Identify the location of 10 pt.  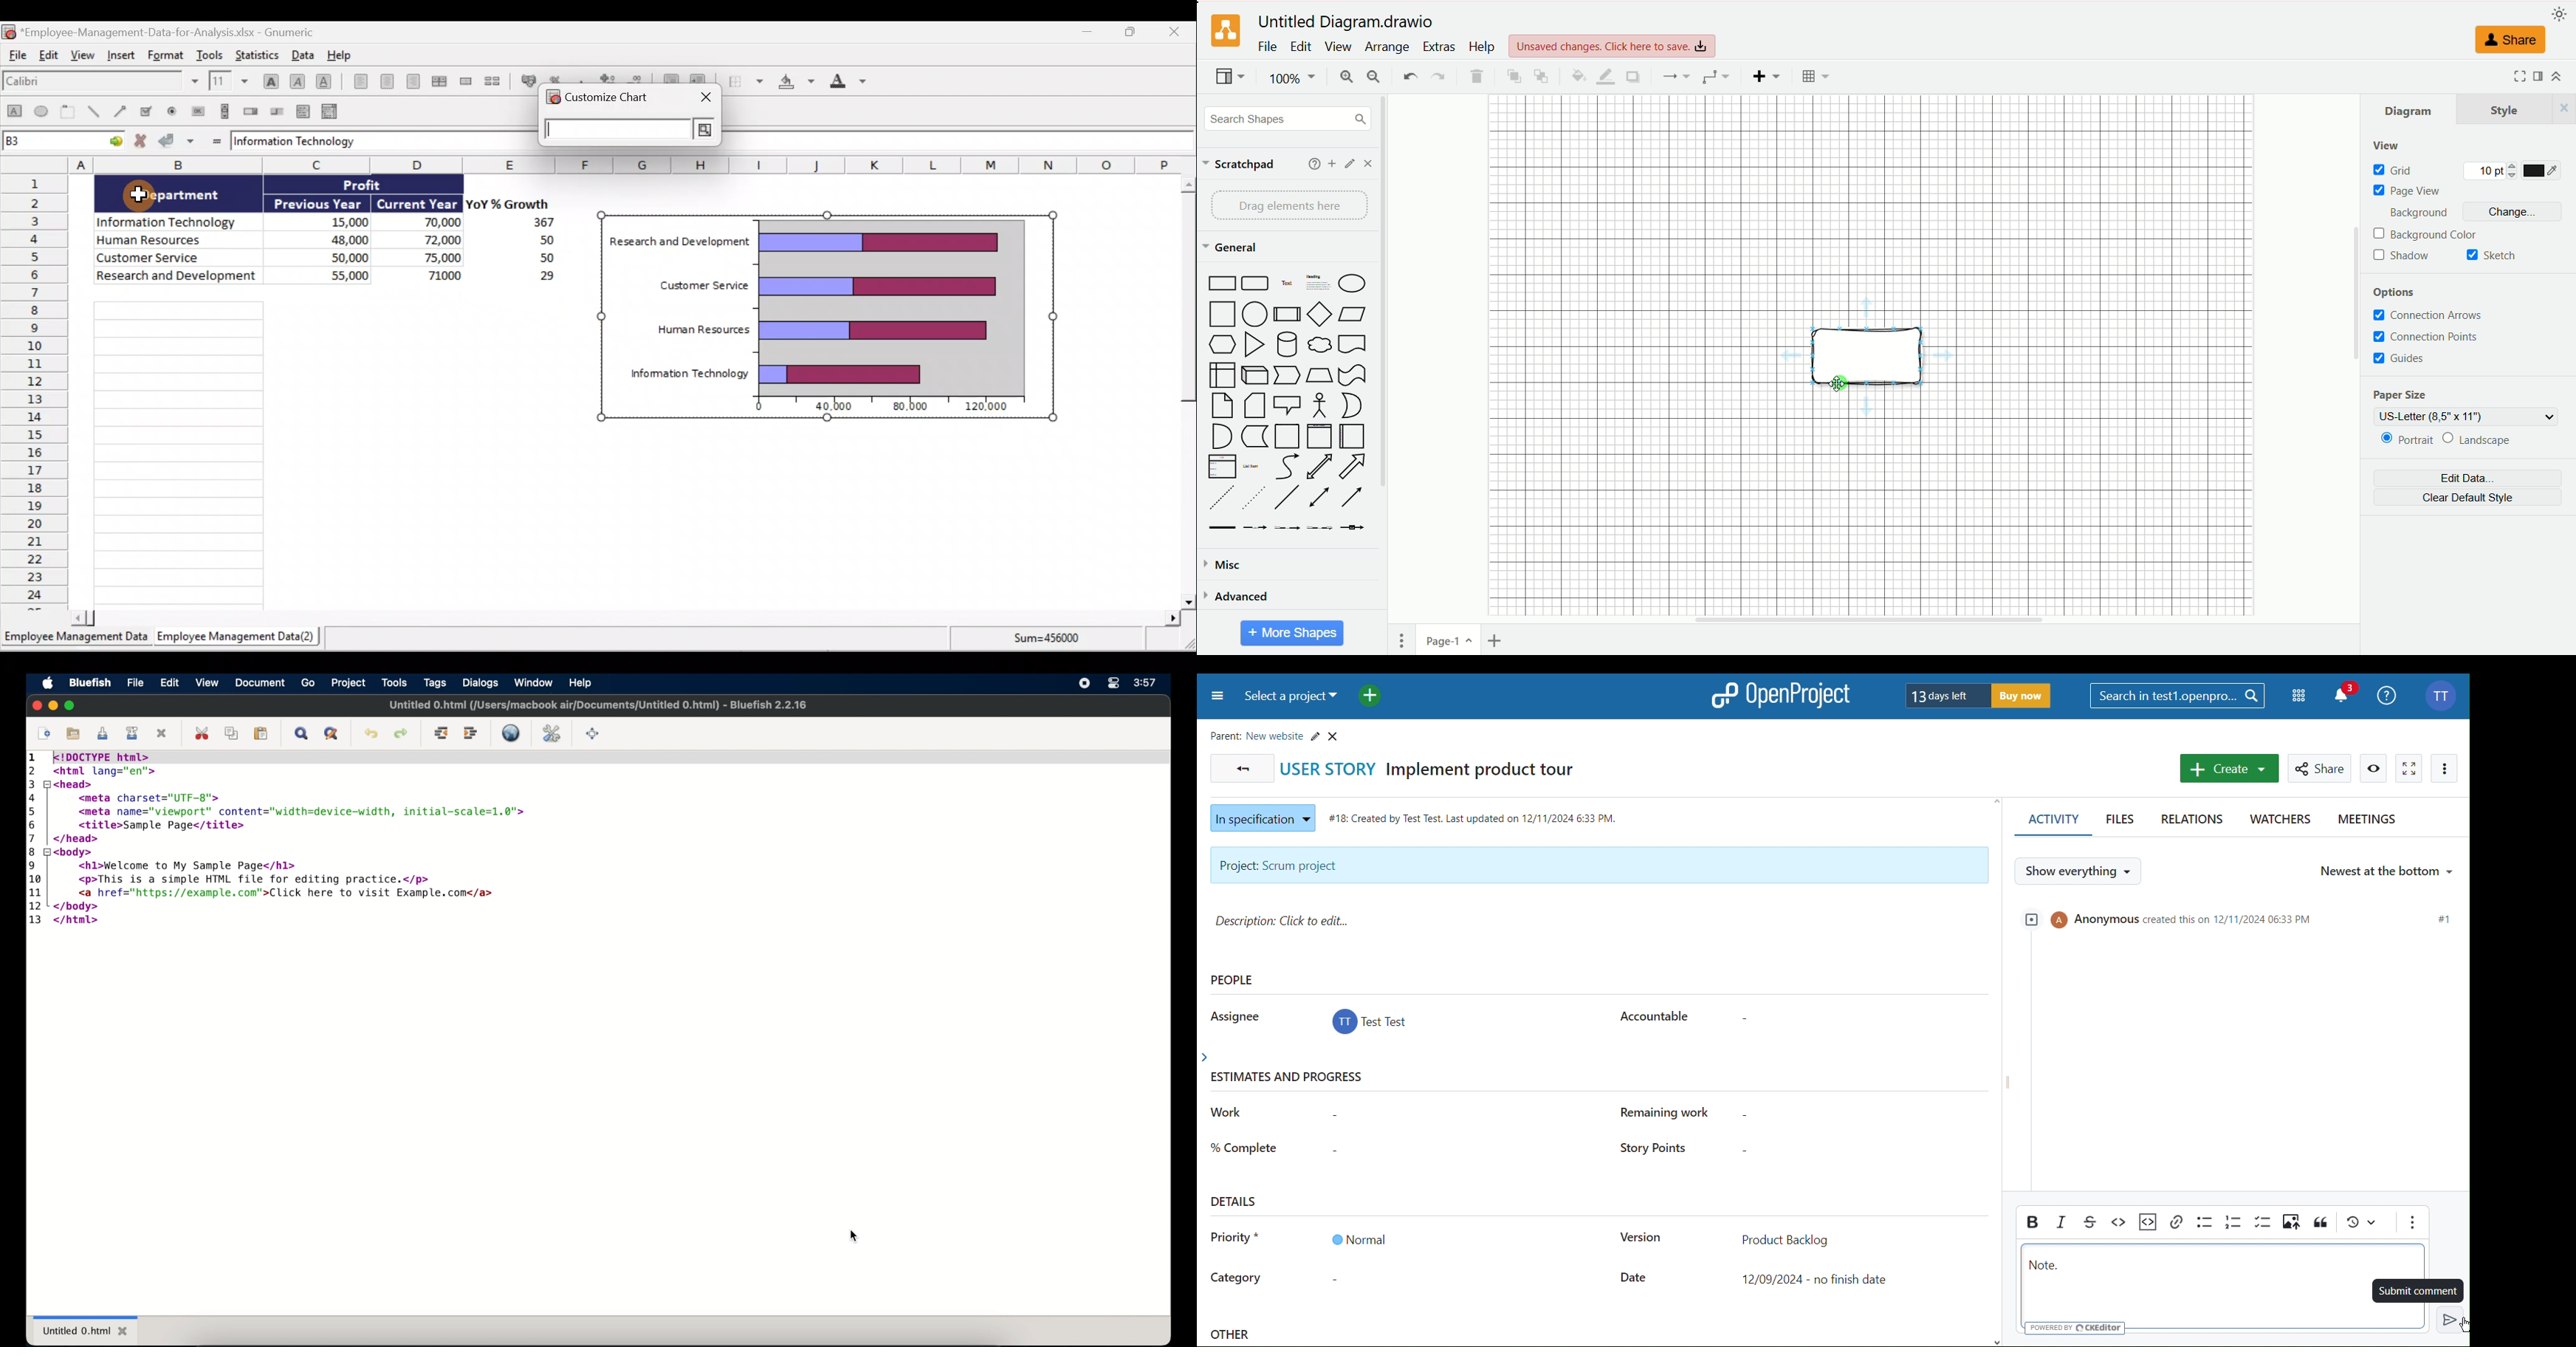
(2489, 169).